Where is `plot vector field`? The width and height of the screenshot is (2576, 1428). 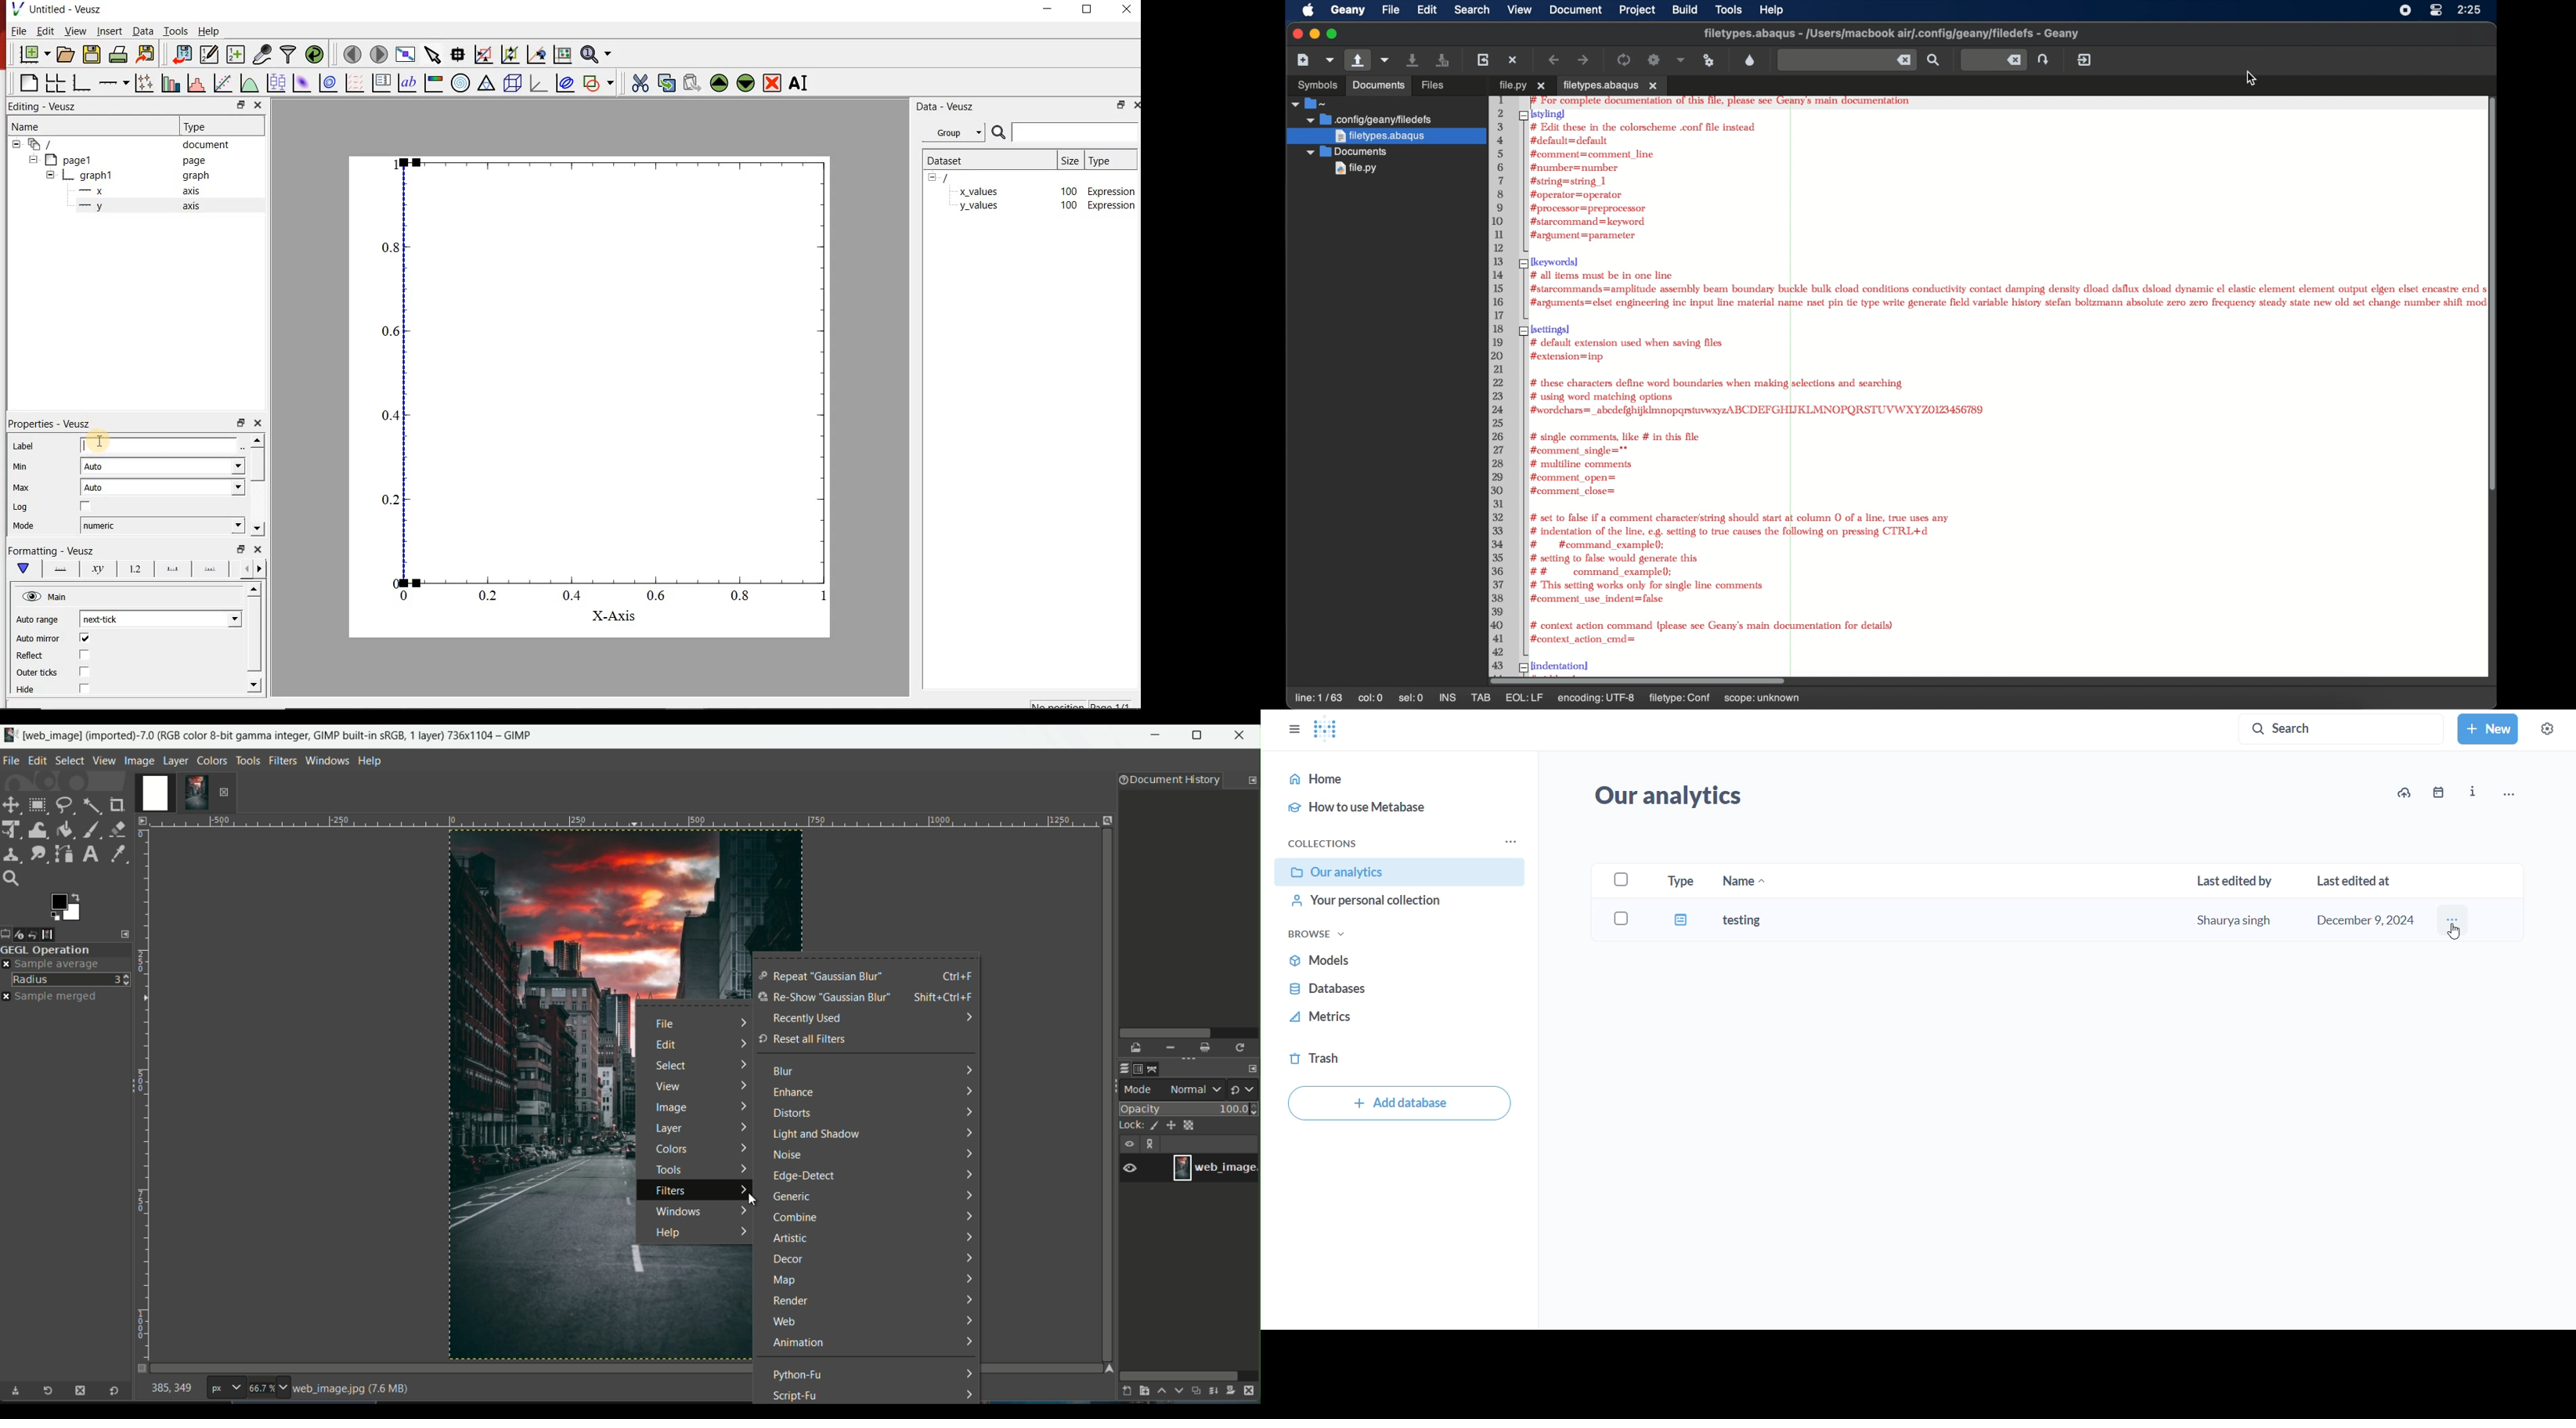 plot vector field is located at coordinates (355, 83).